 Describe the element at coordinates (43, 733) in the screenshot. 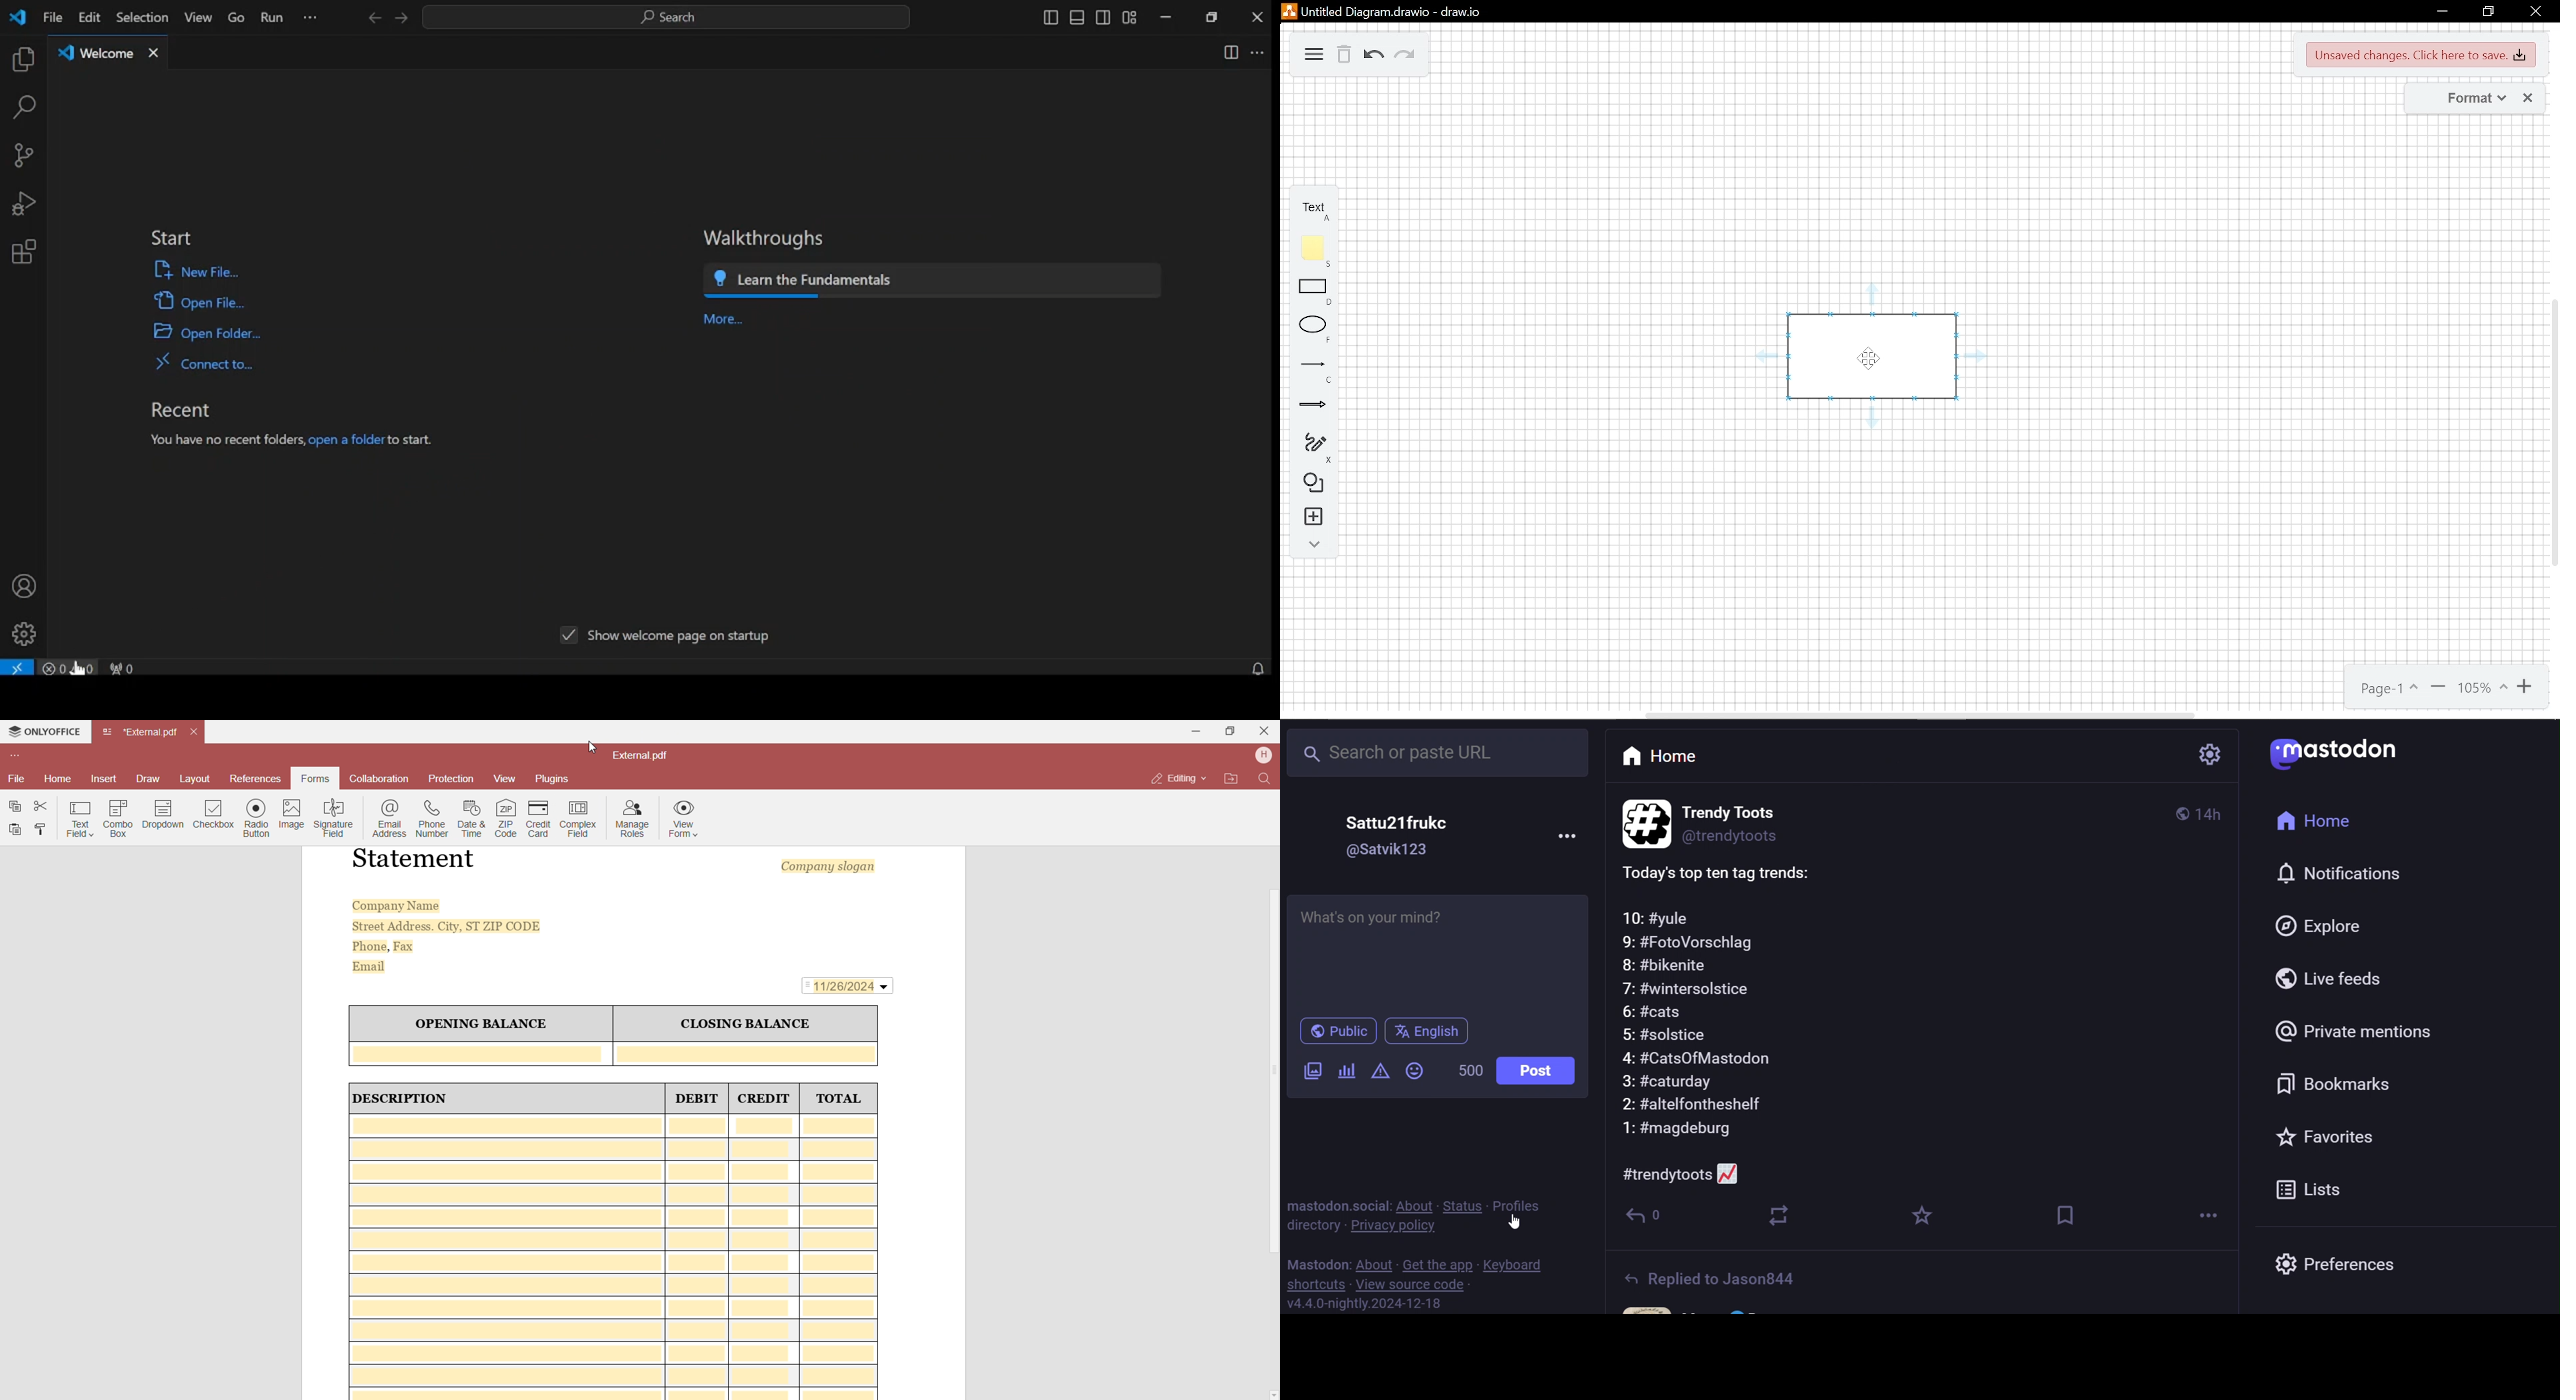

I see `OnlyOffice Application name` at that location.